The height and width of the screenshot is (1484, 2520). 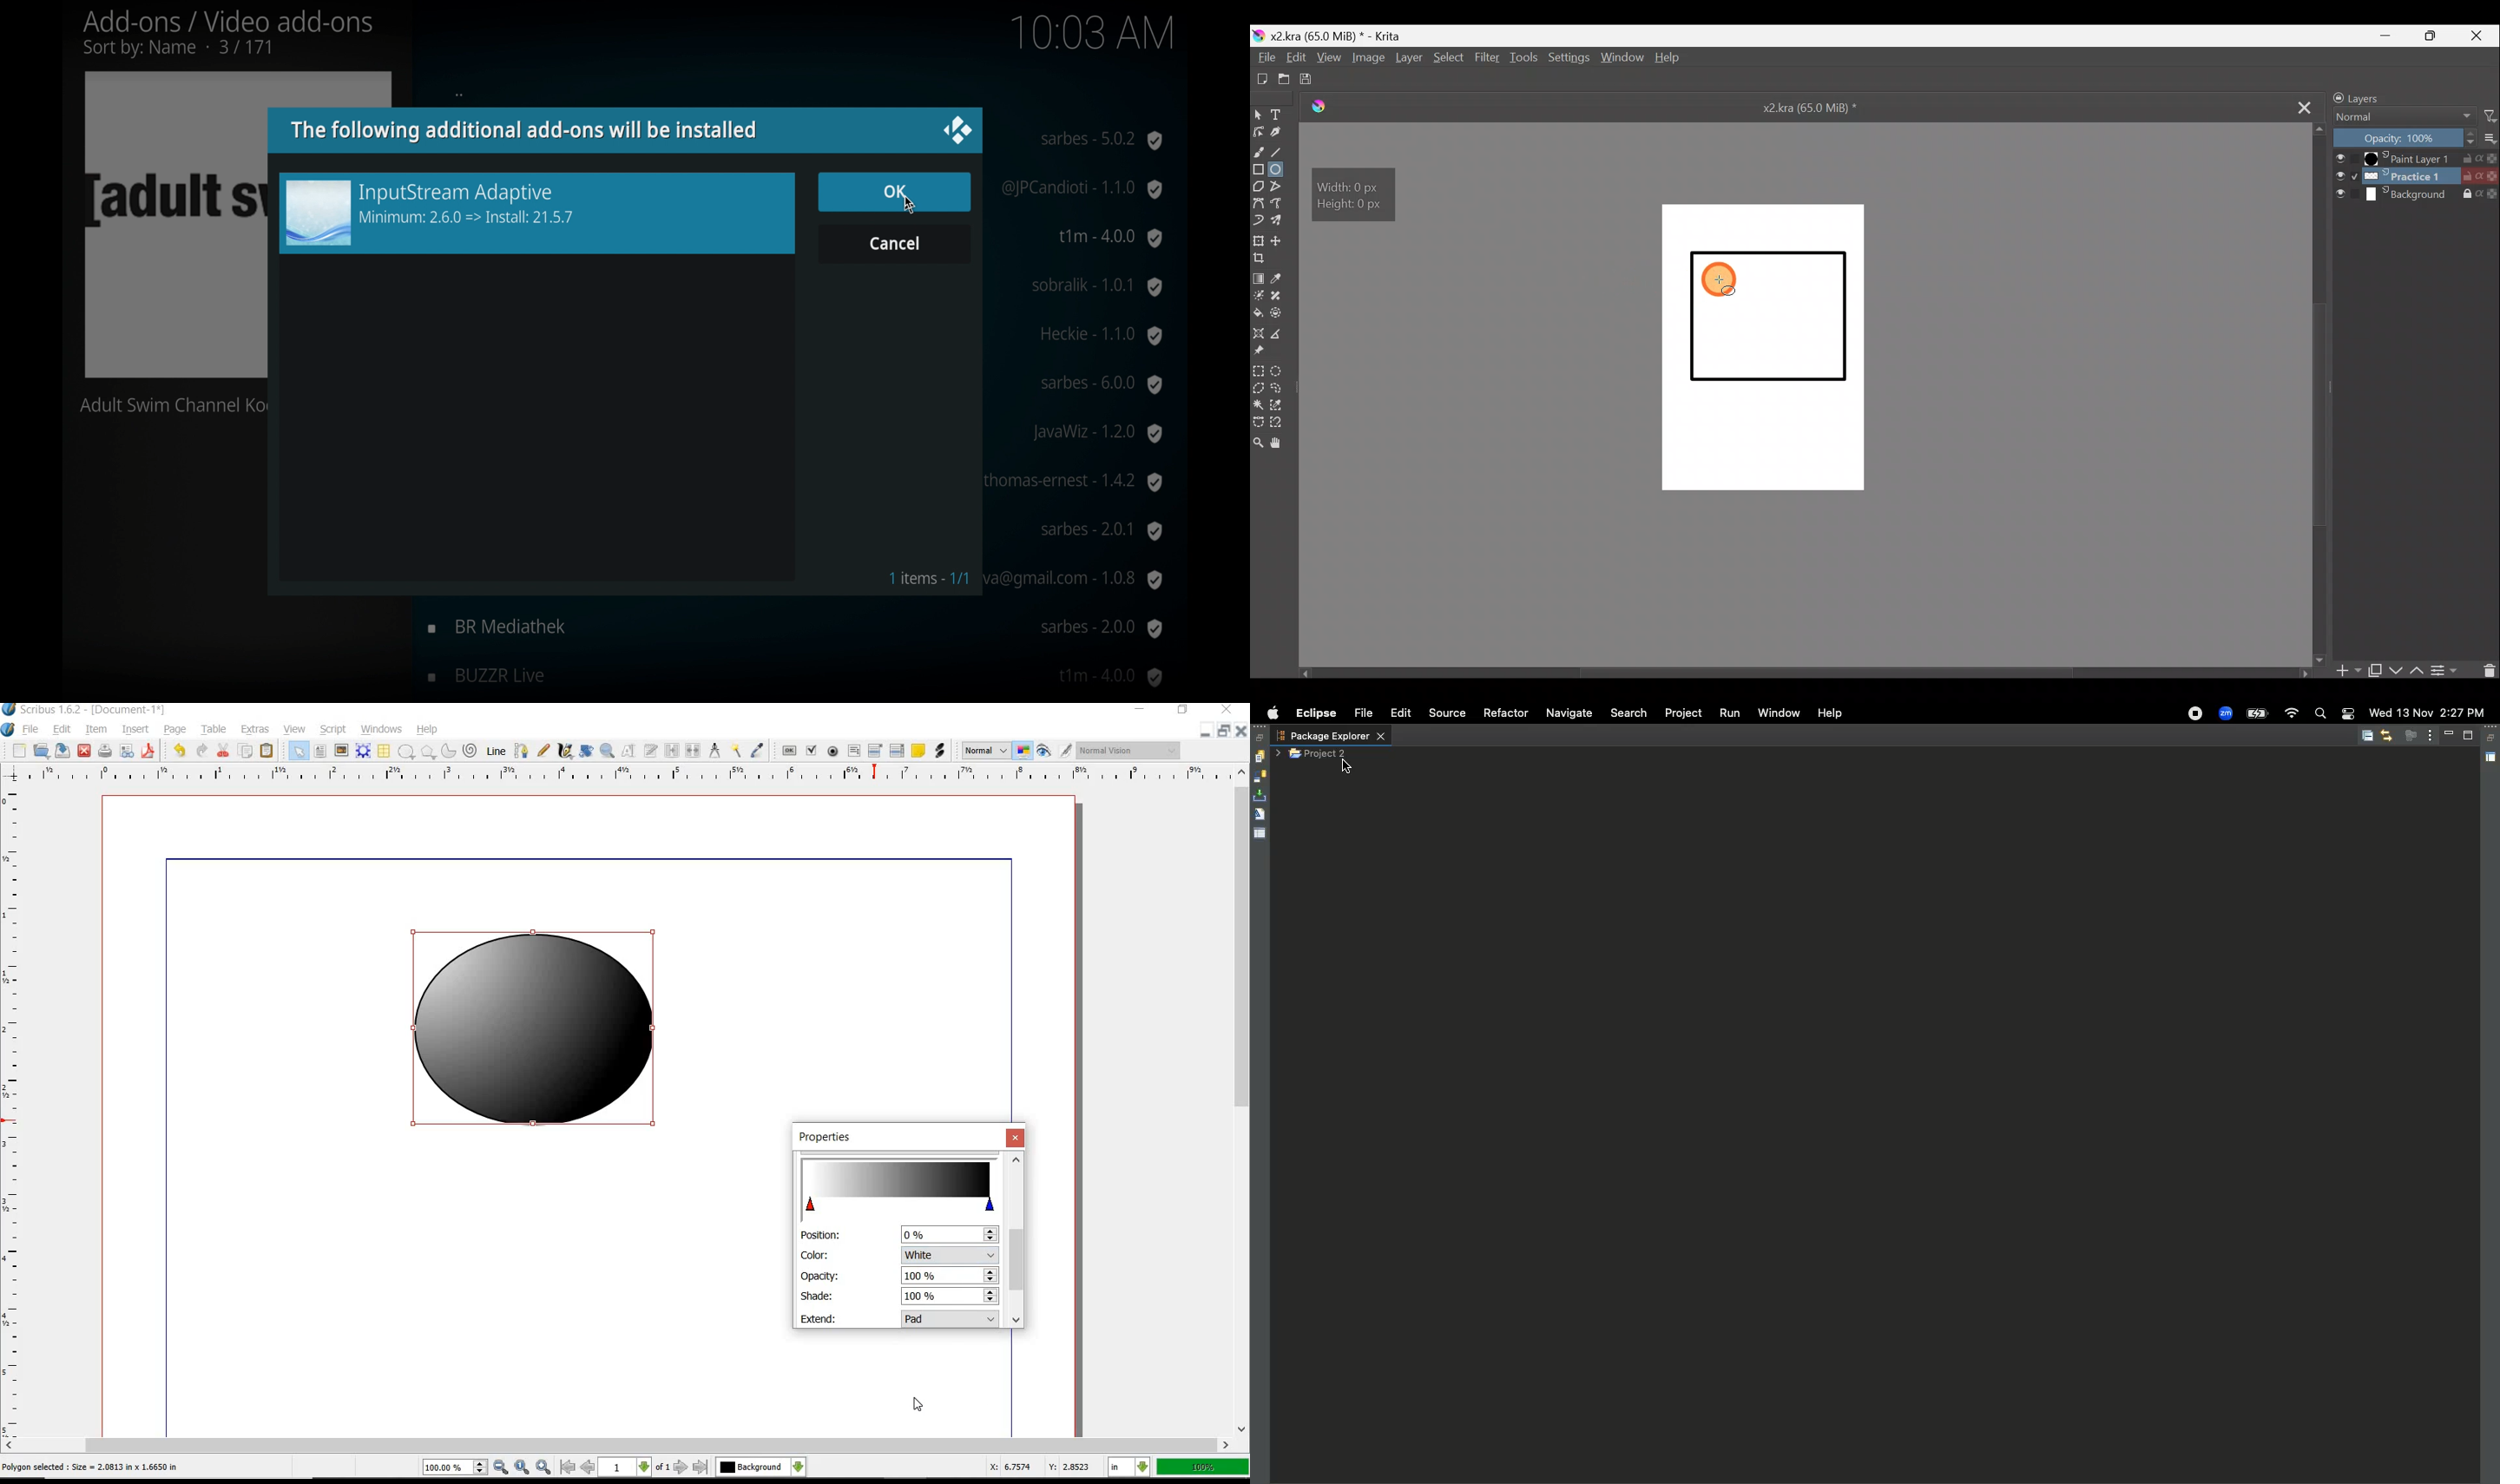 What do you see at coordinates (811, 750) in the screenshot?
I see `PDF CHECK BOX` at bounding box center [811, 750].